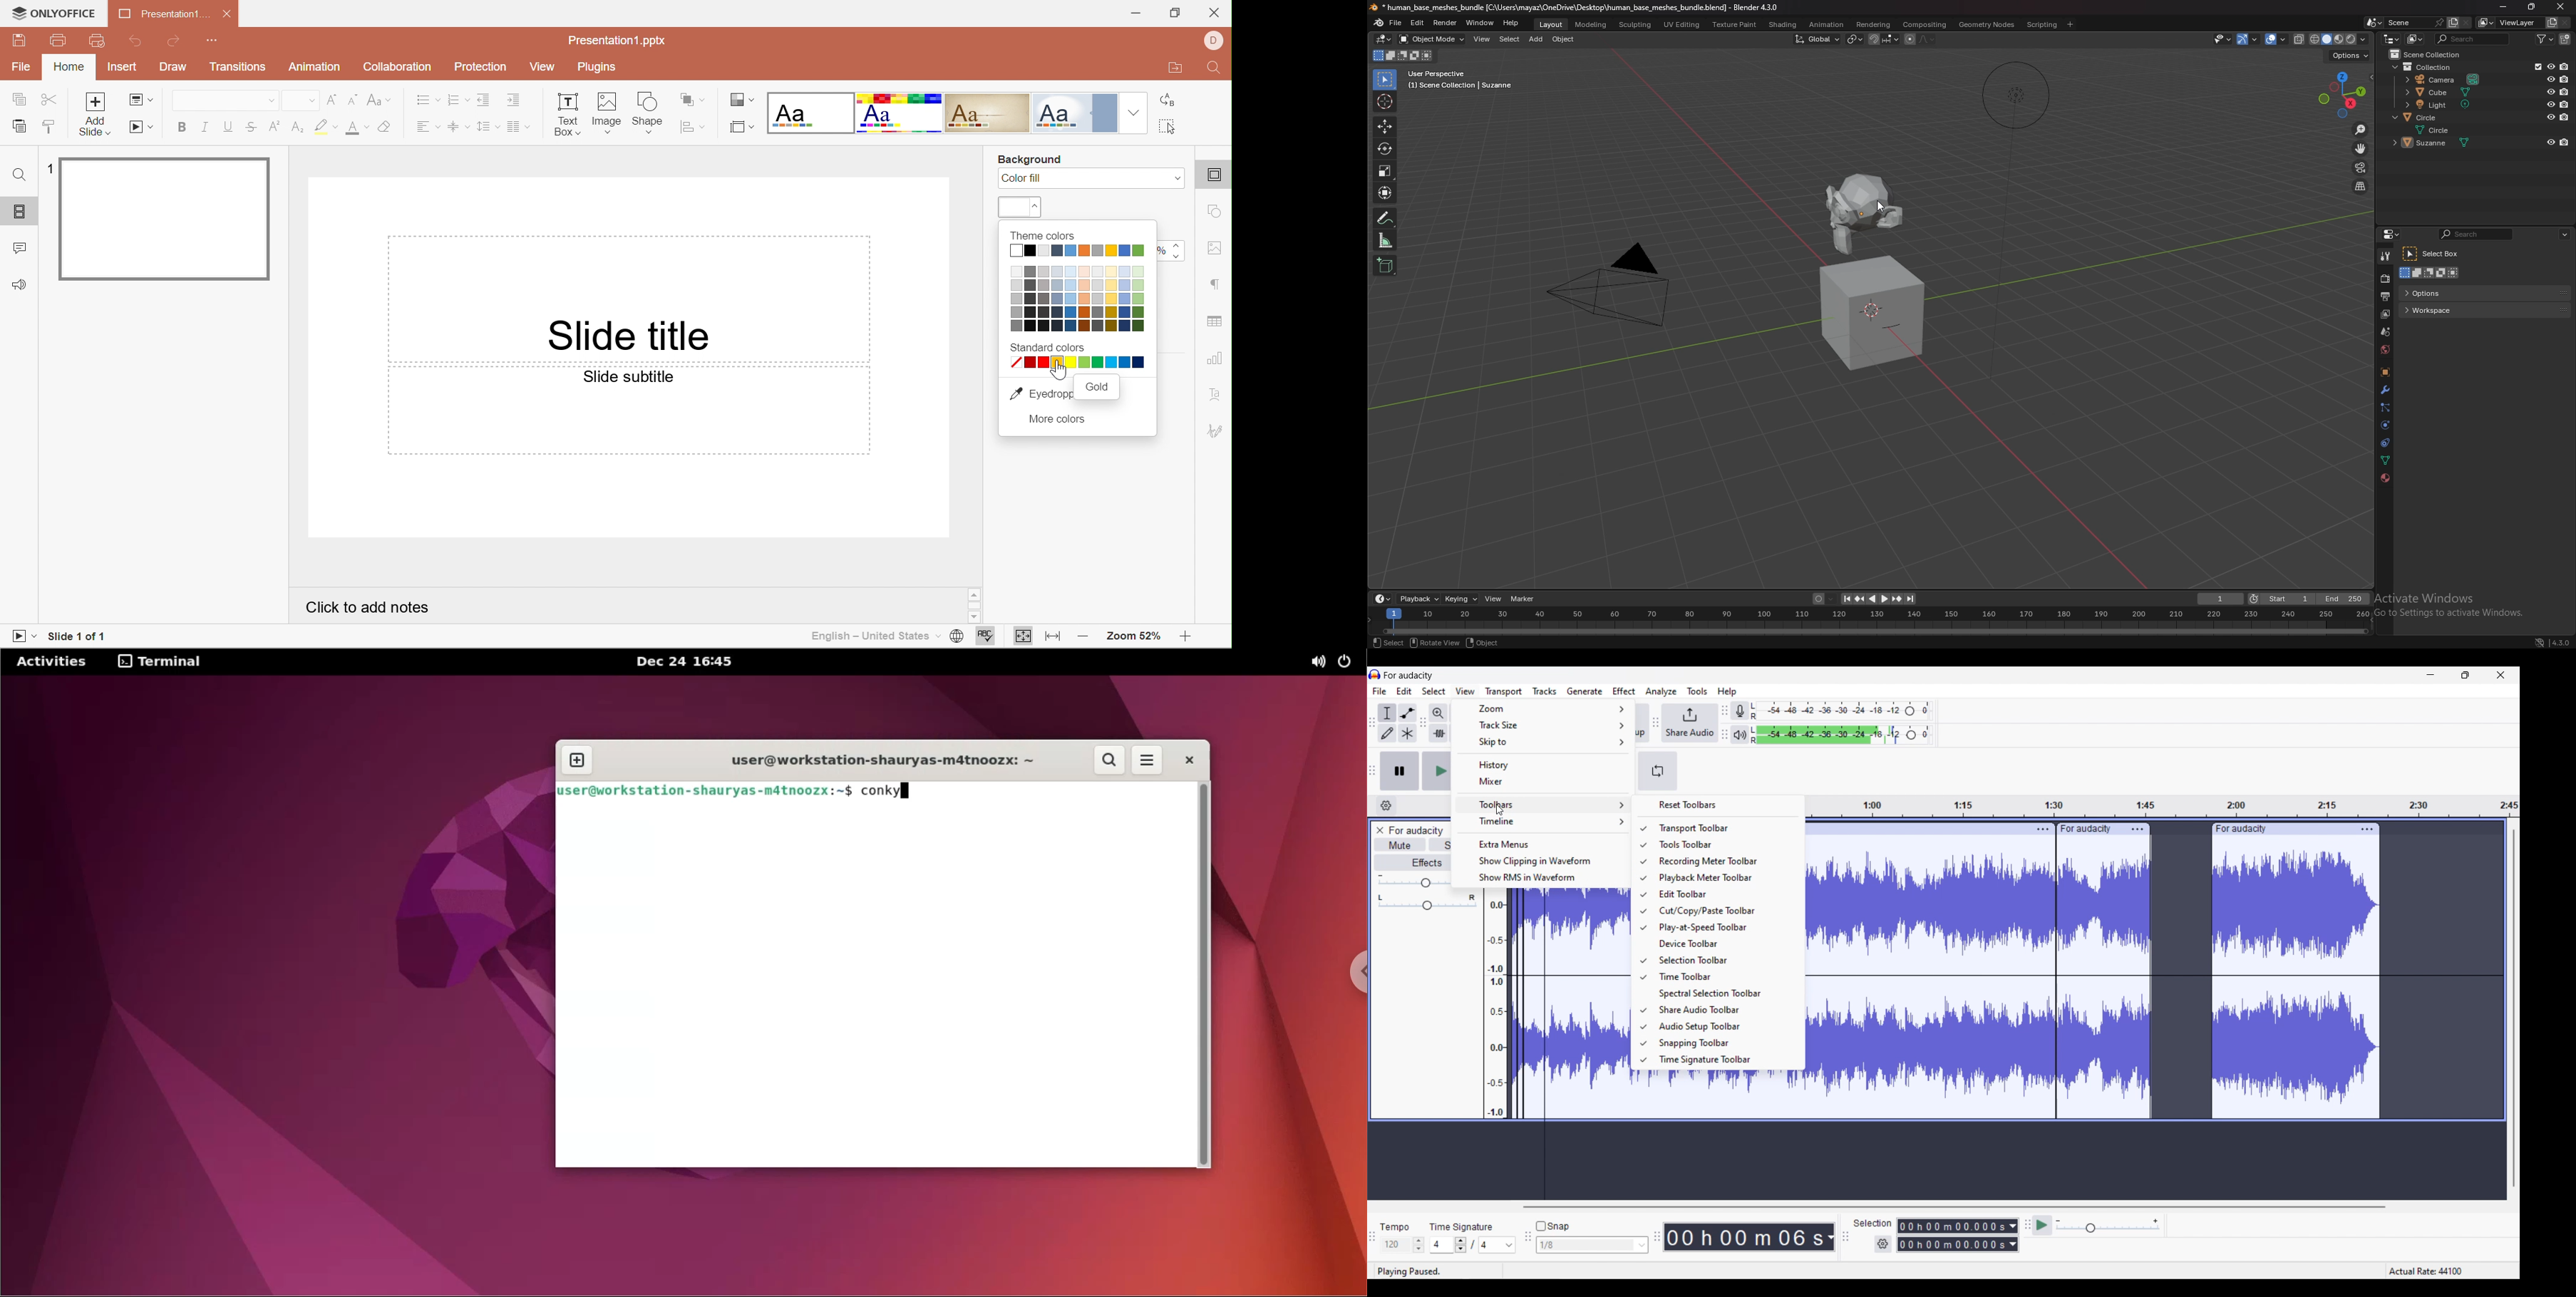  Describe the element at coordinates (1723, 1009) in the screenshot. I see `Share audio toolbar` at that location.